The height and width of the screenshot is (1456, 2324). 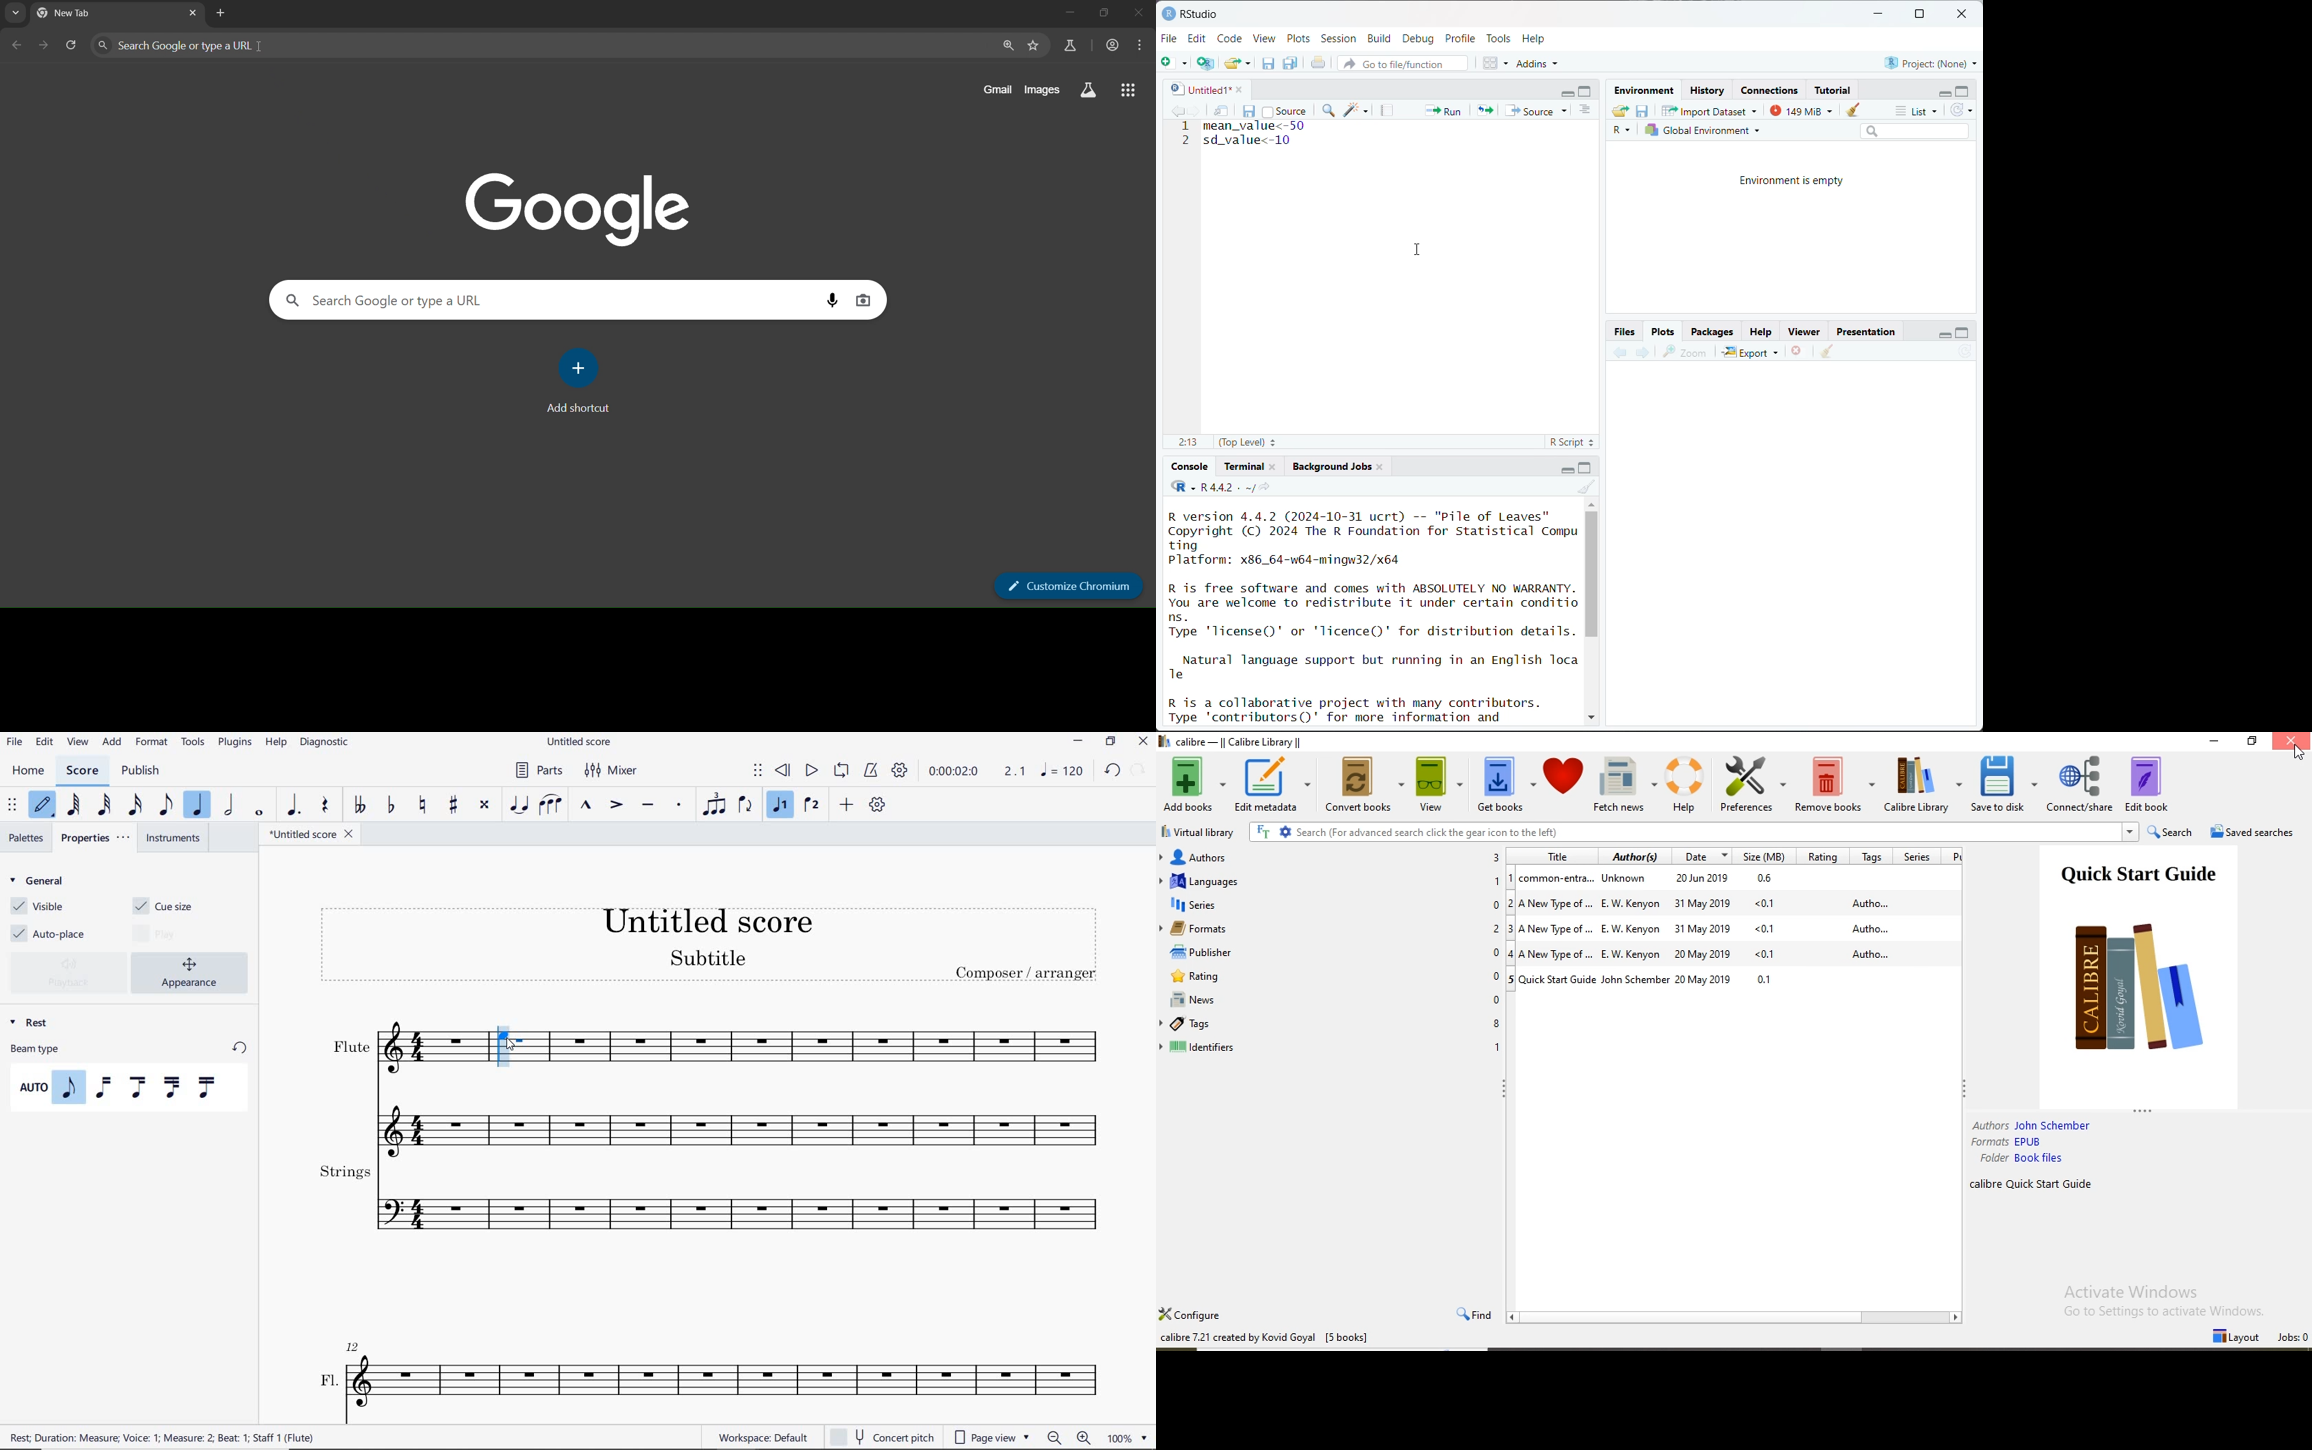 I want to click on minimize, so click(x=1569, y=92).